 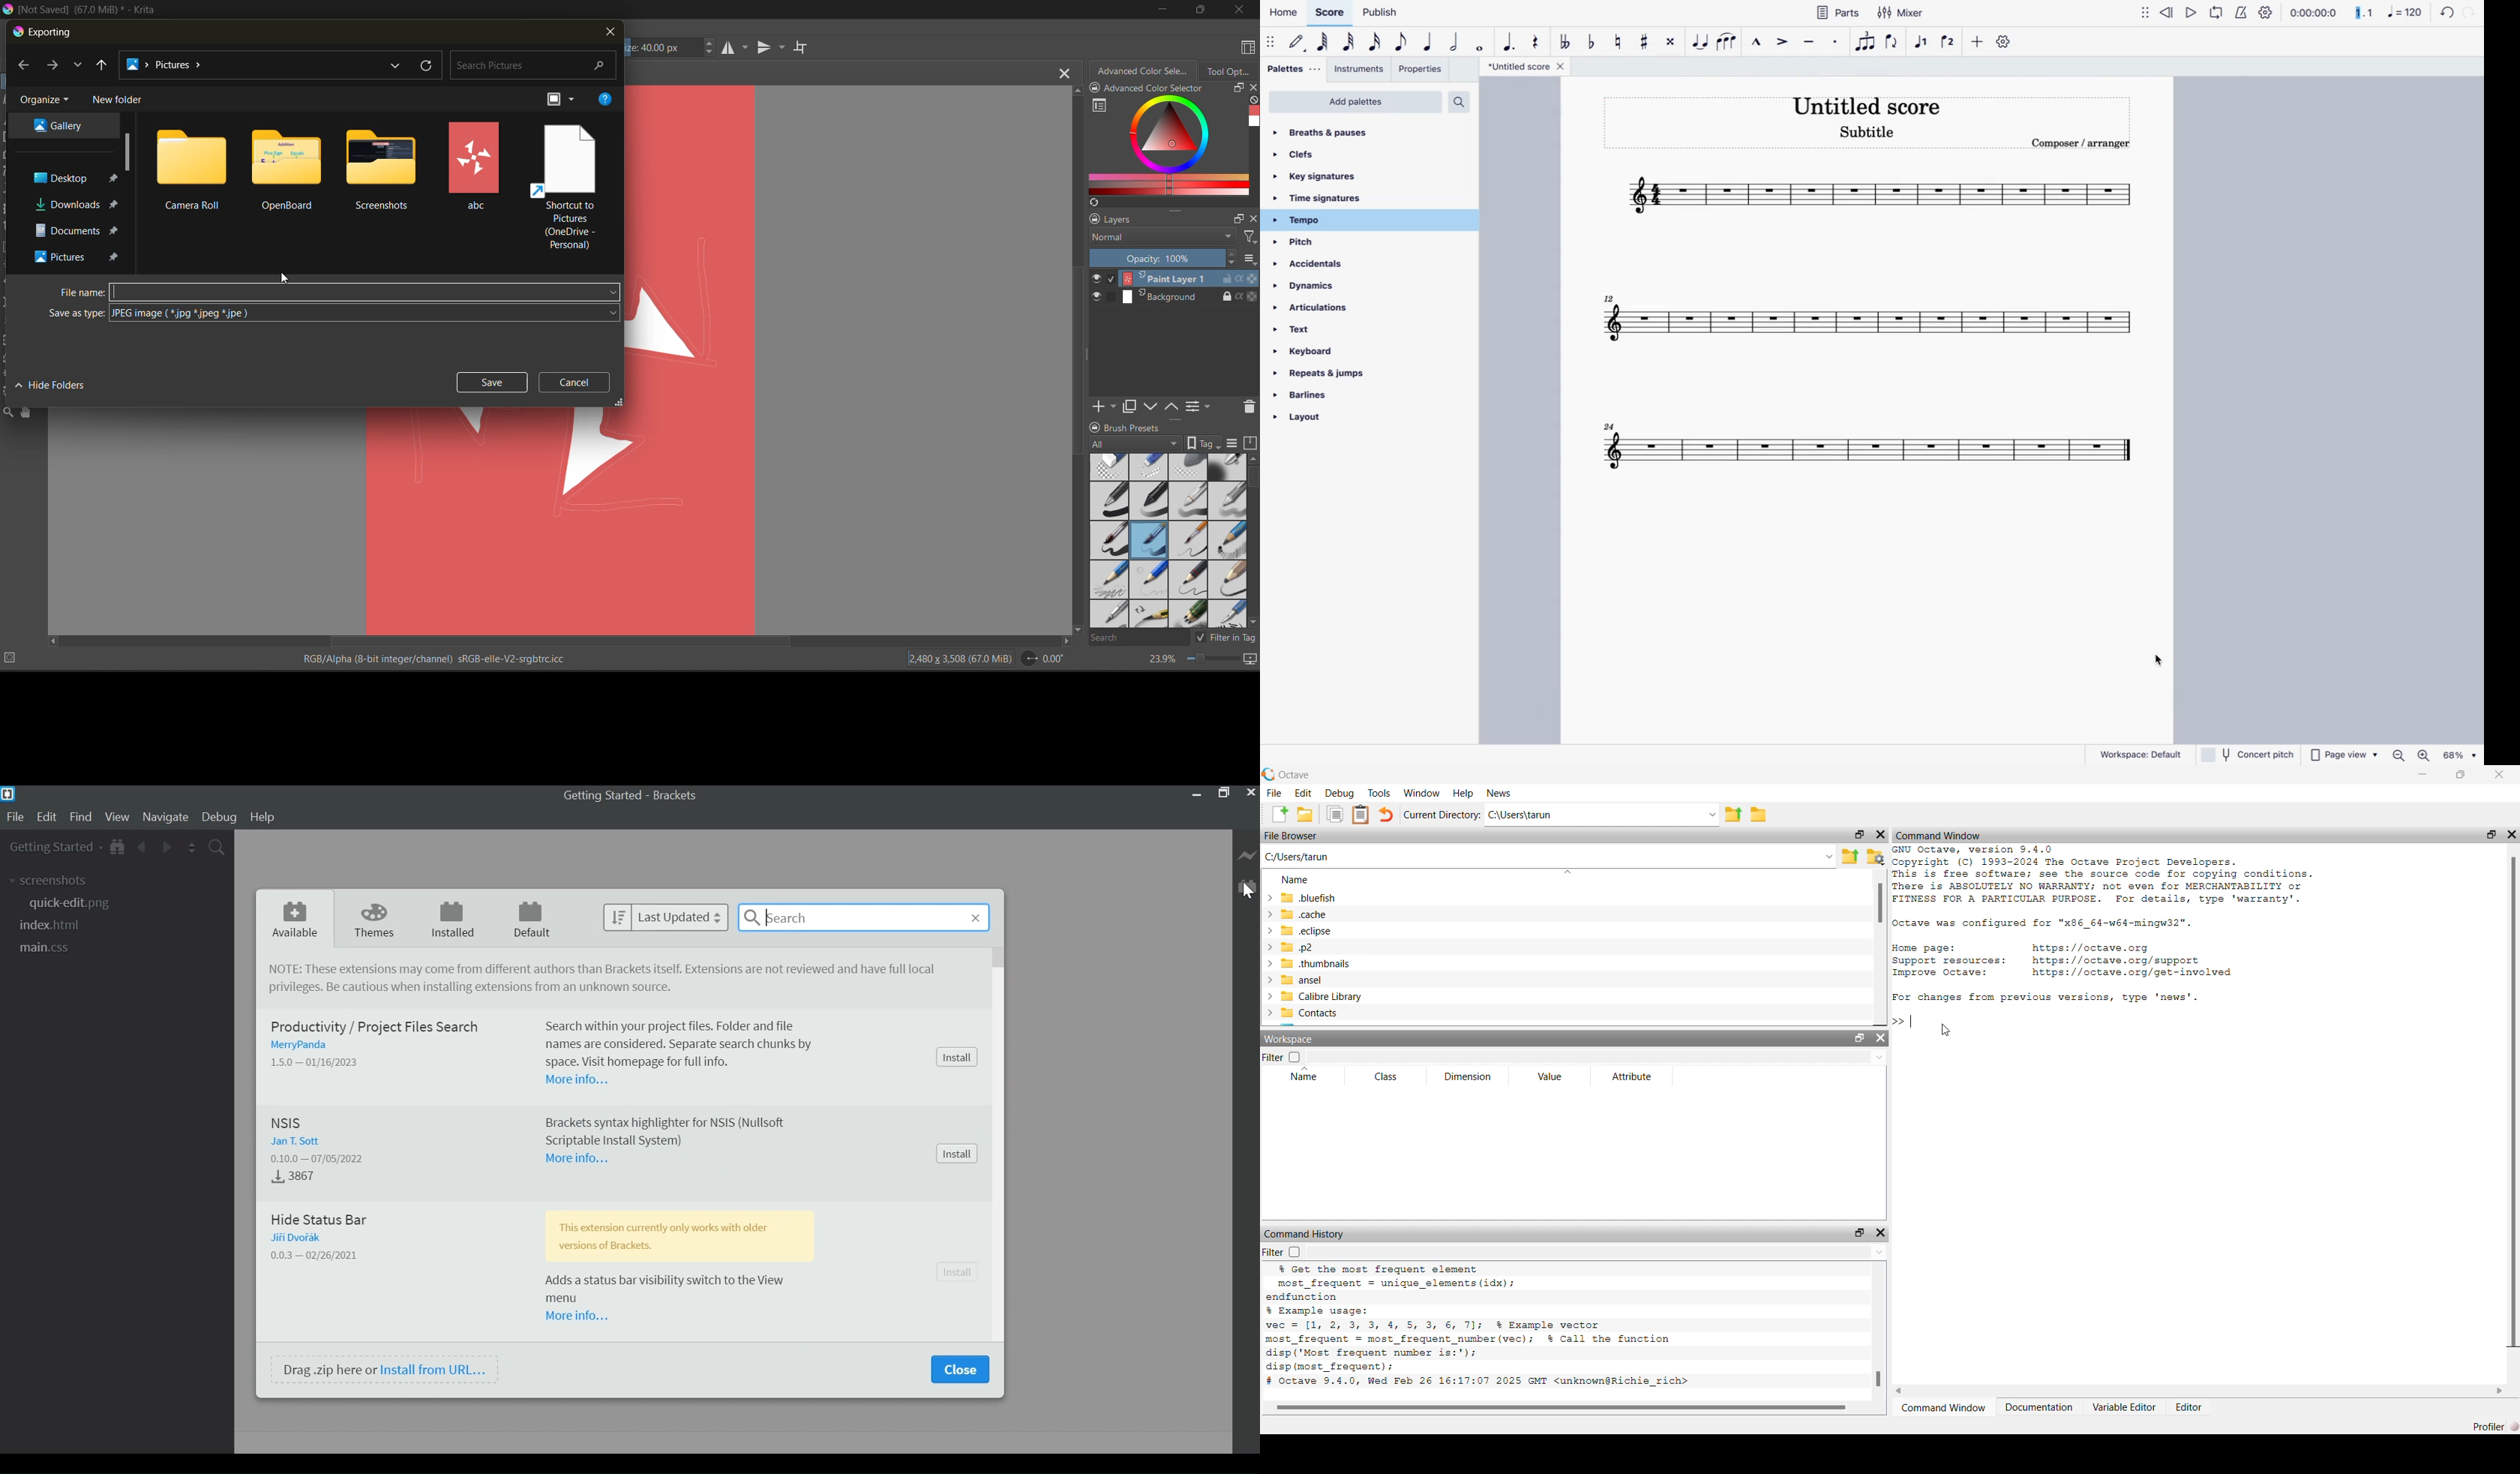 What do you see at coordinates (1095, 426) in the screenshot?
I see `lock/unlock docker` at bounding box center [1095, 426].